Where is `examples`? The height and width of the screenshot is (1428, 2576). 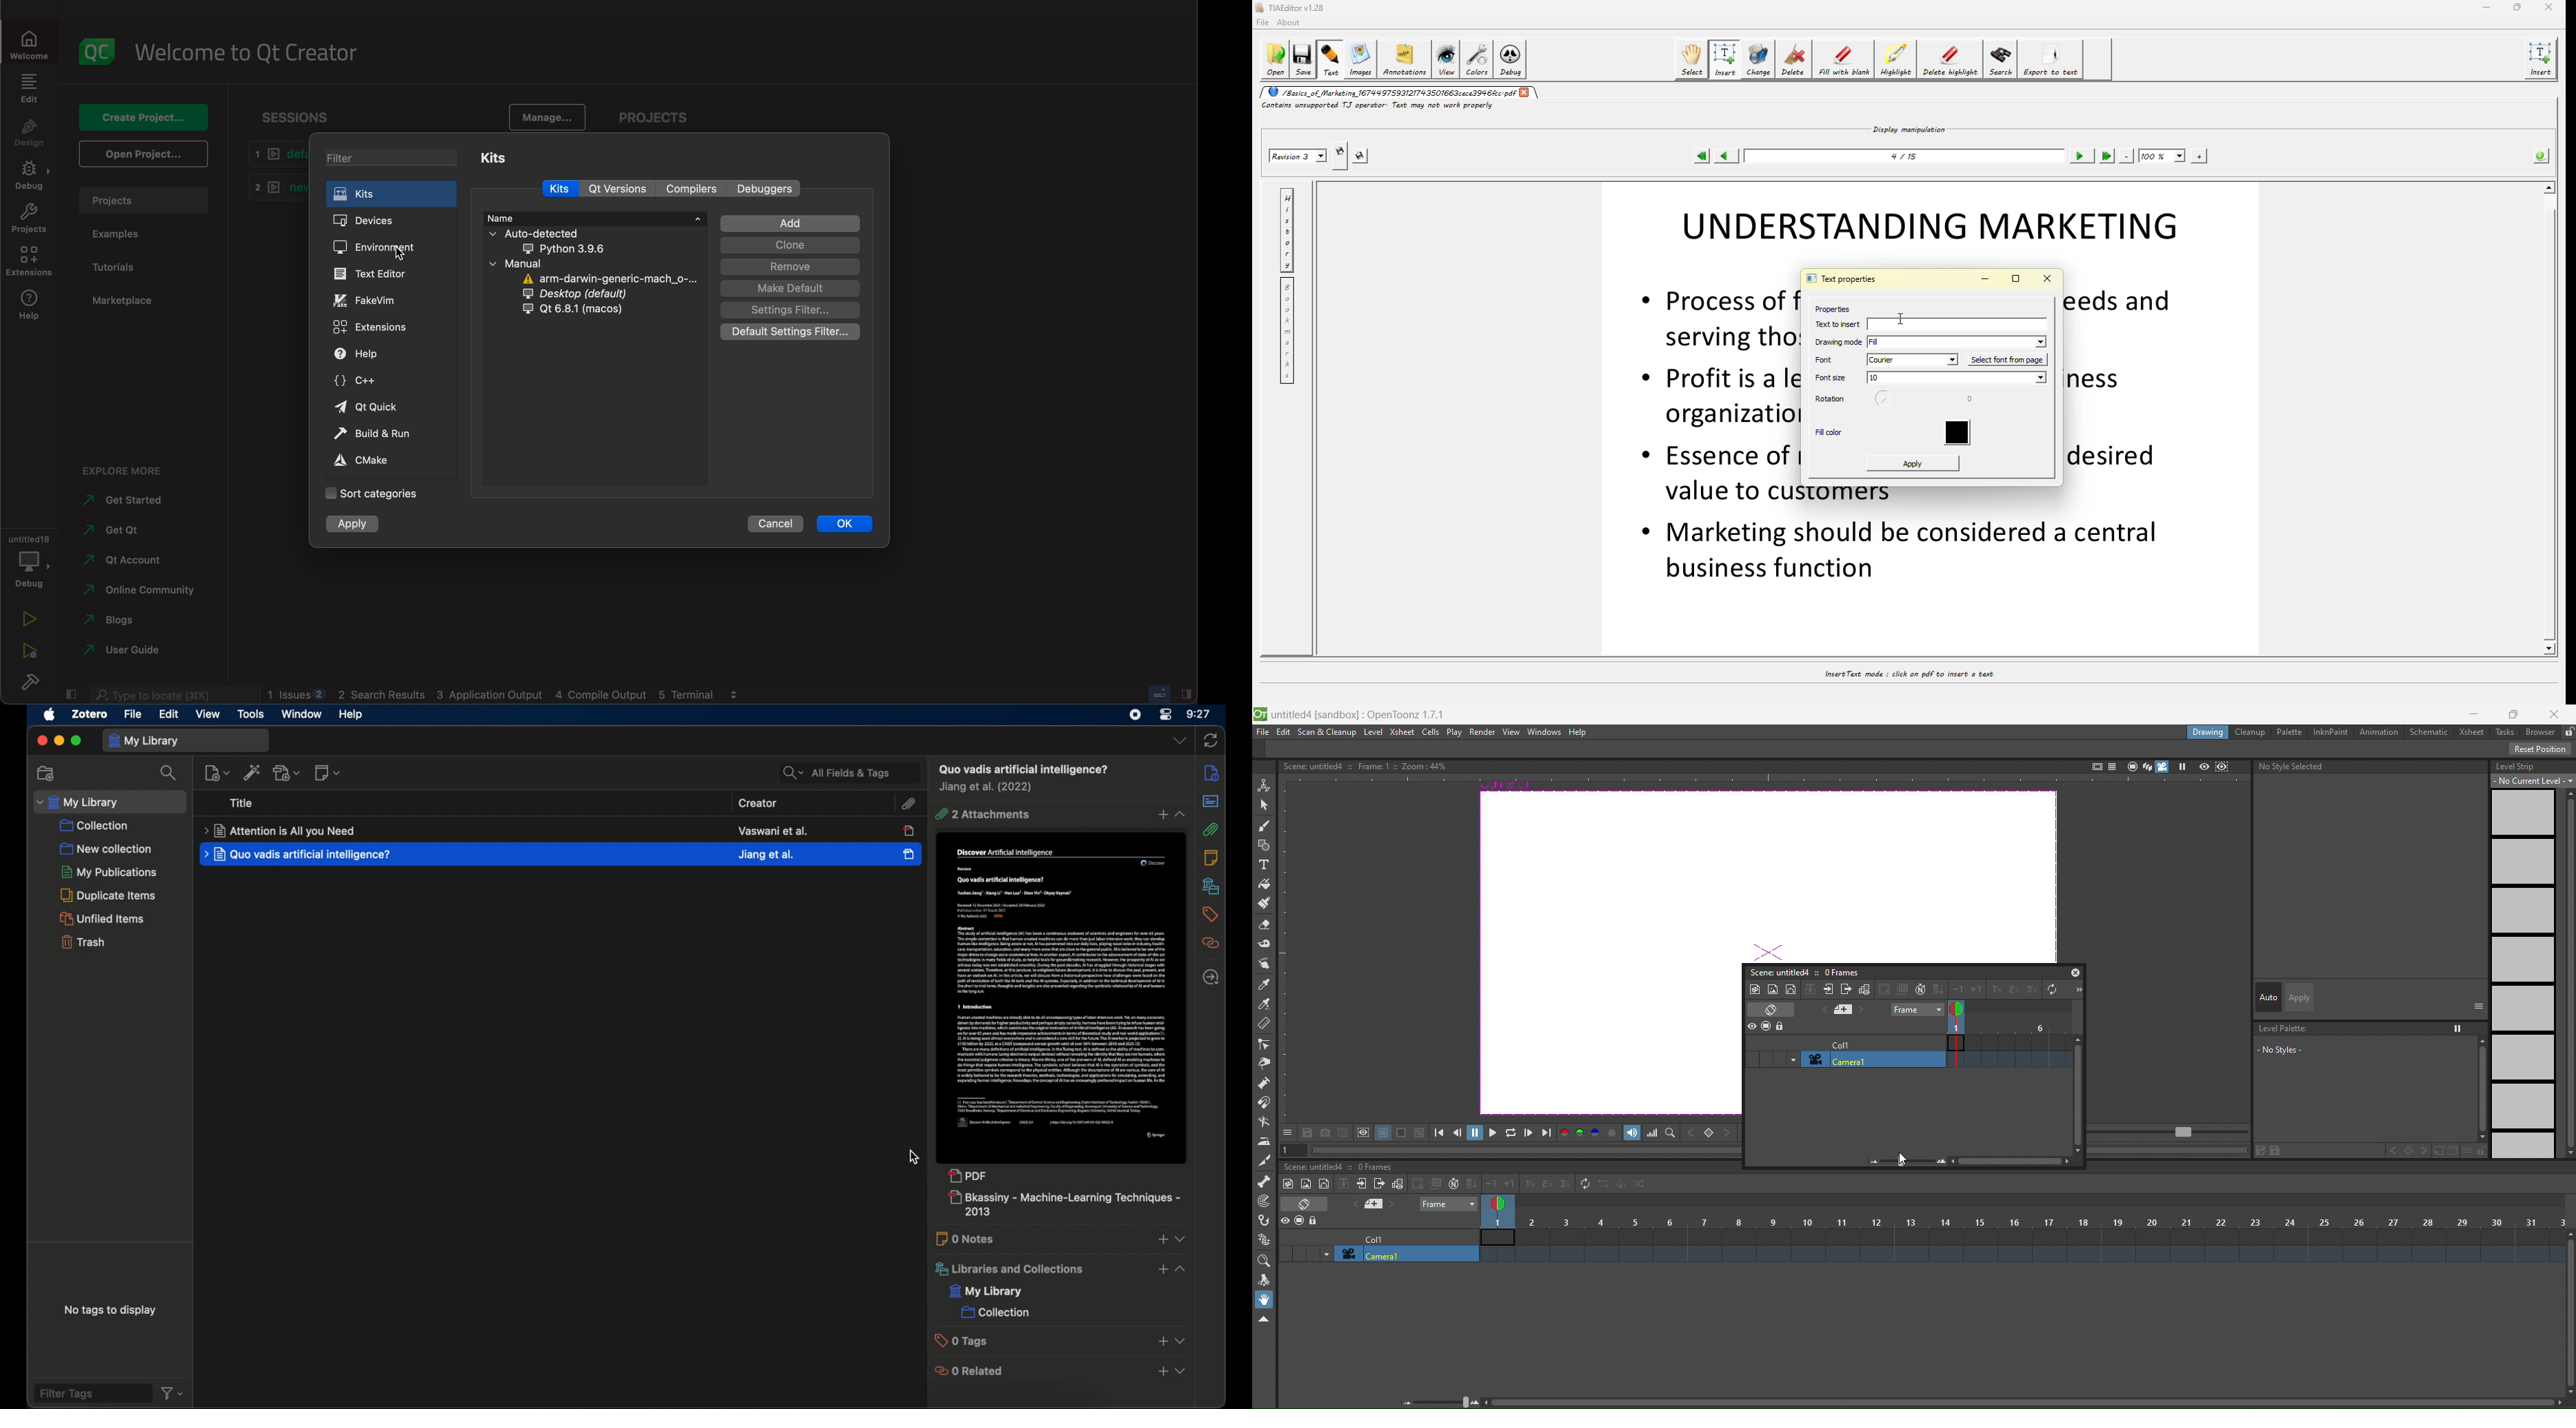 examples is located at coordinates (121, 235).